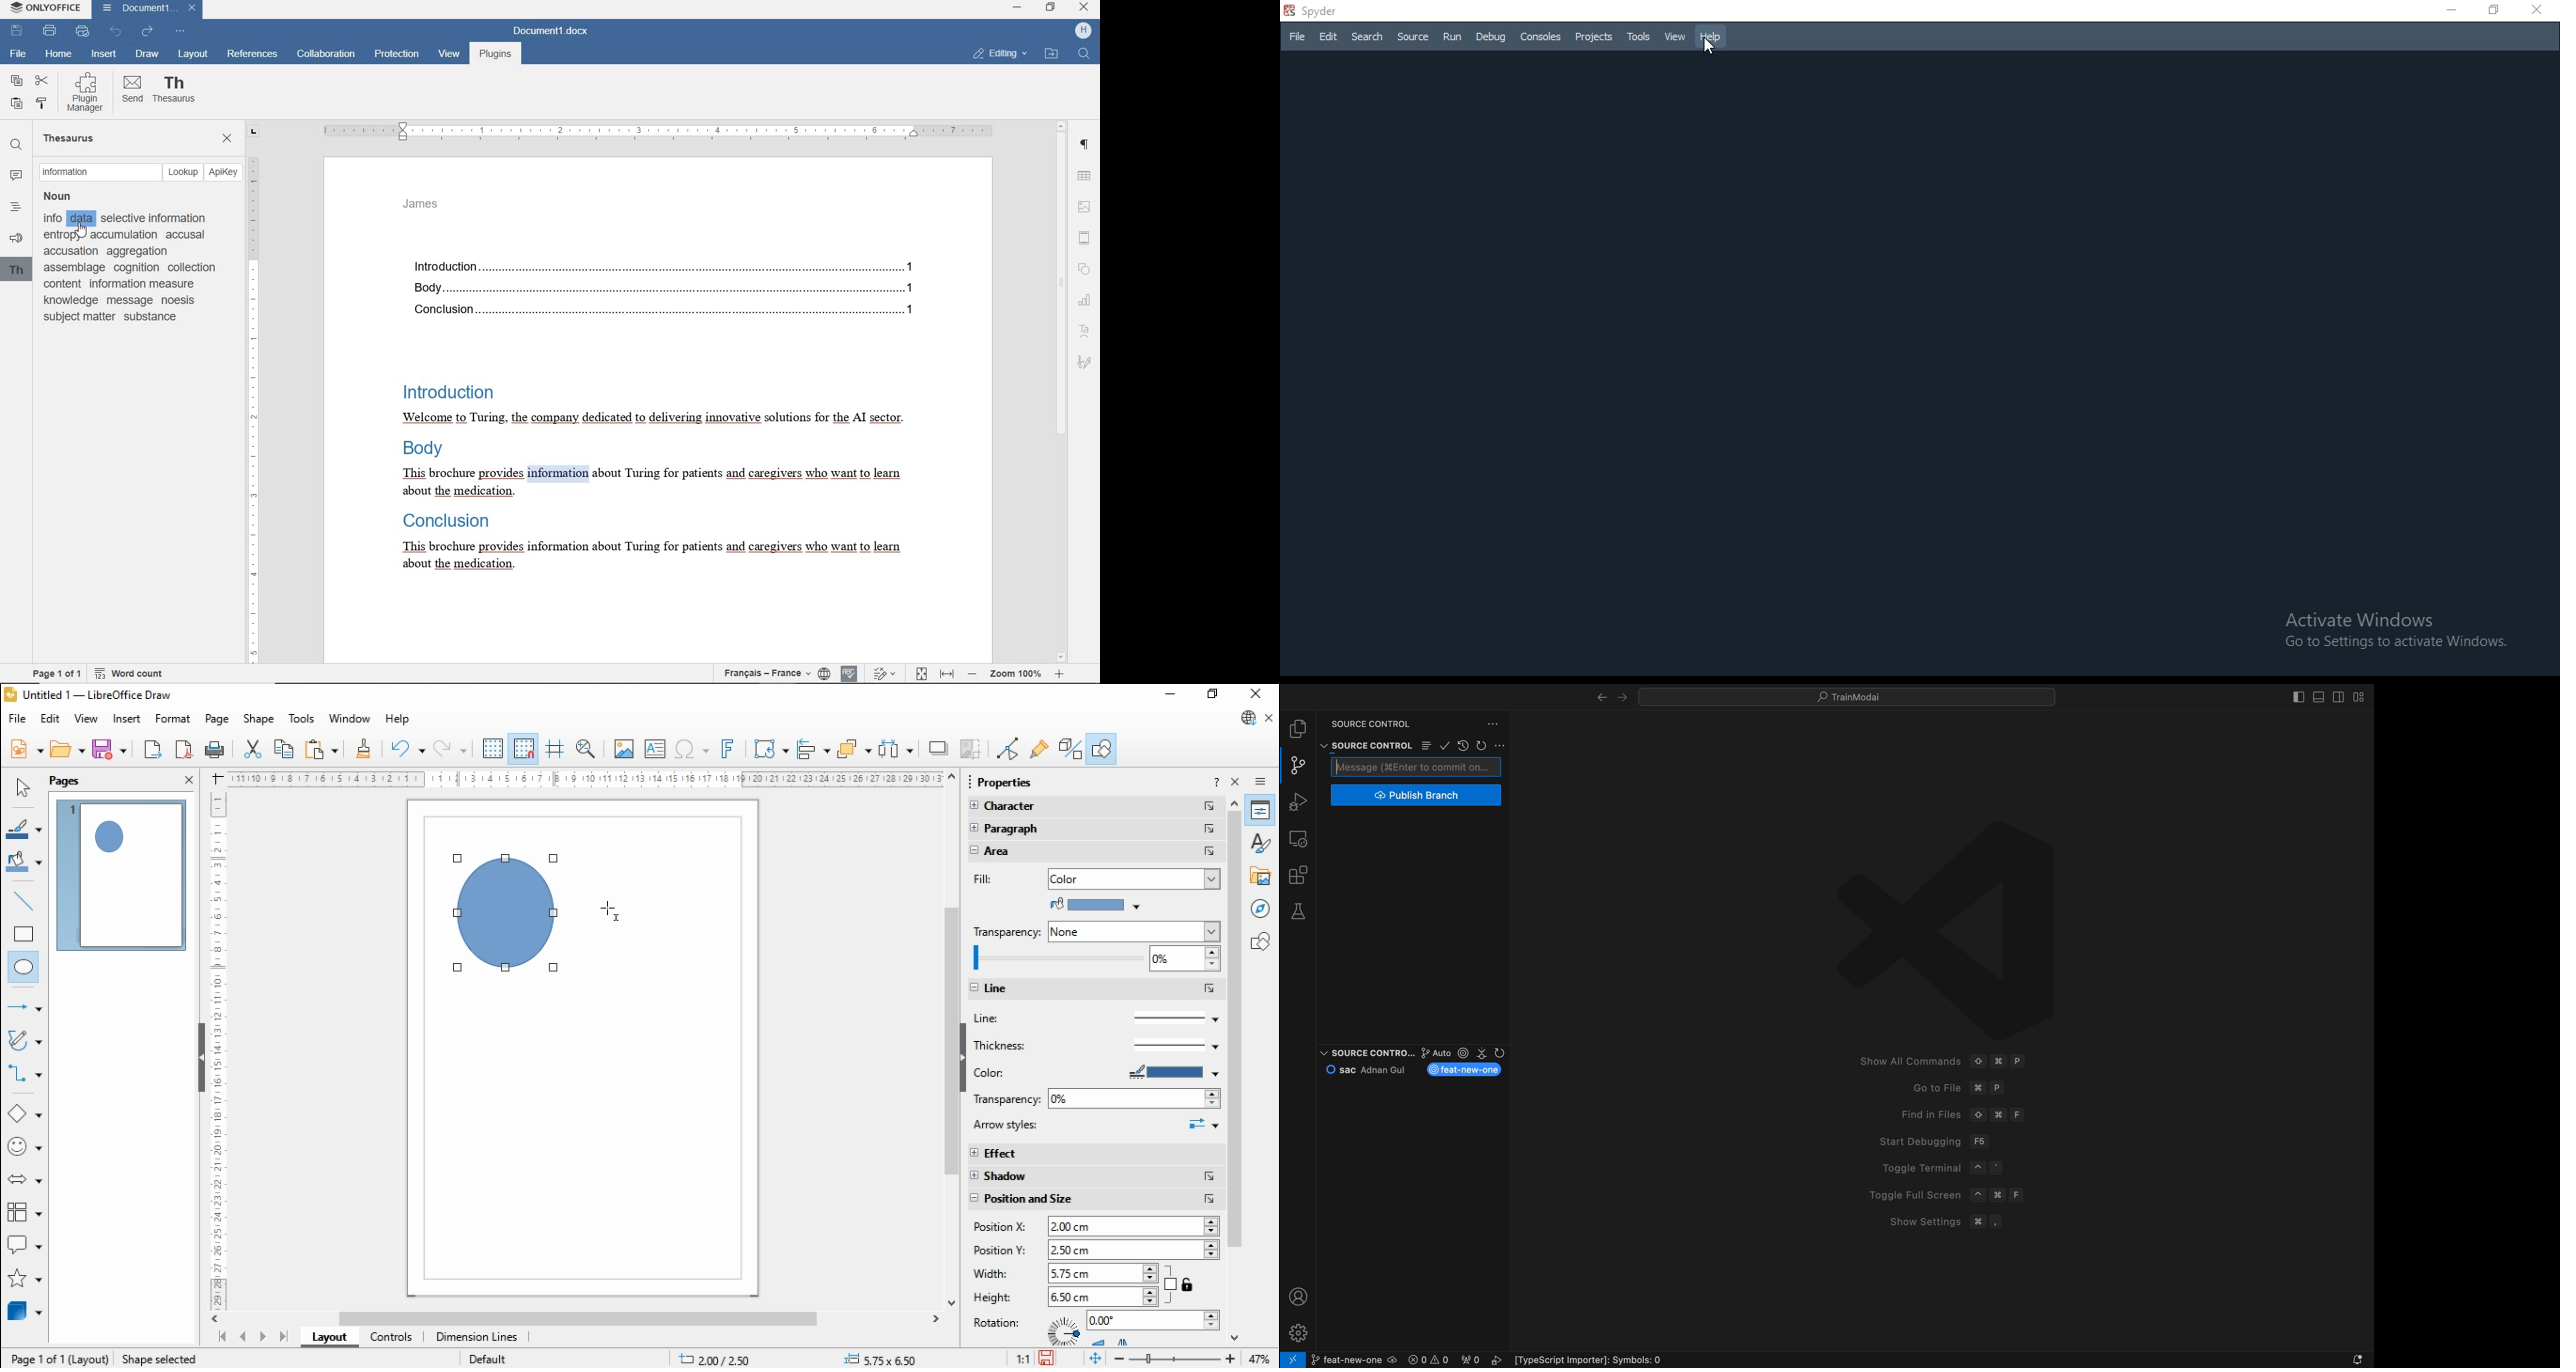 This screenshot has height=1372, width=2576. Describe the element at coordinates (26, 1149) in the screenshot. I see `symbol shapes` at that location.